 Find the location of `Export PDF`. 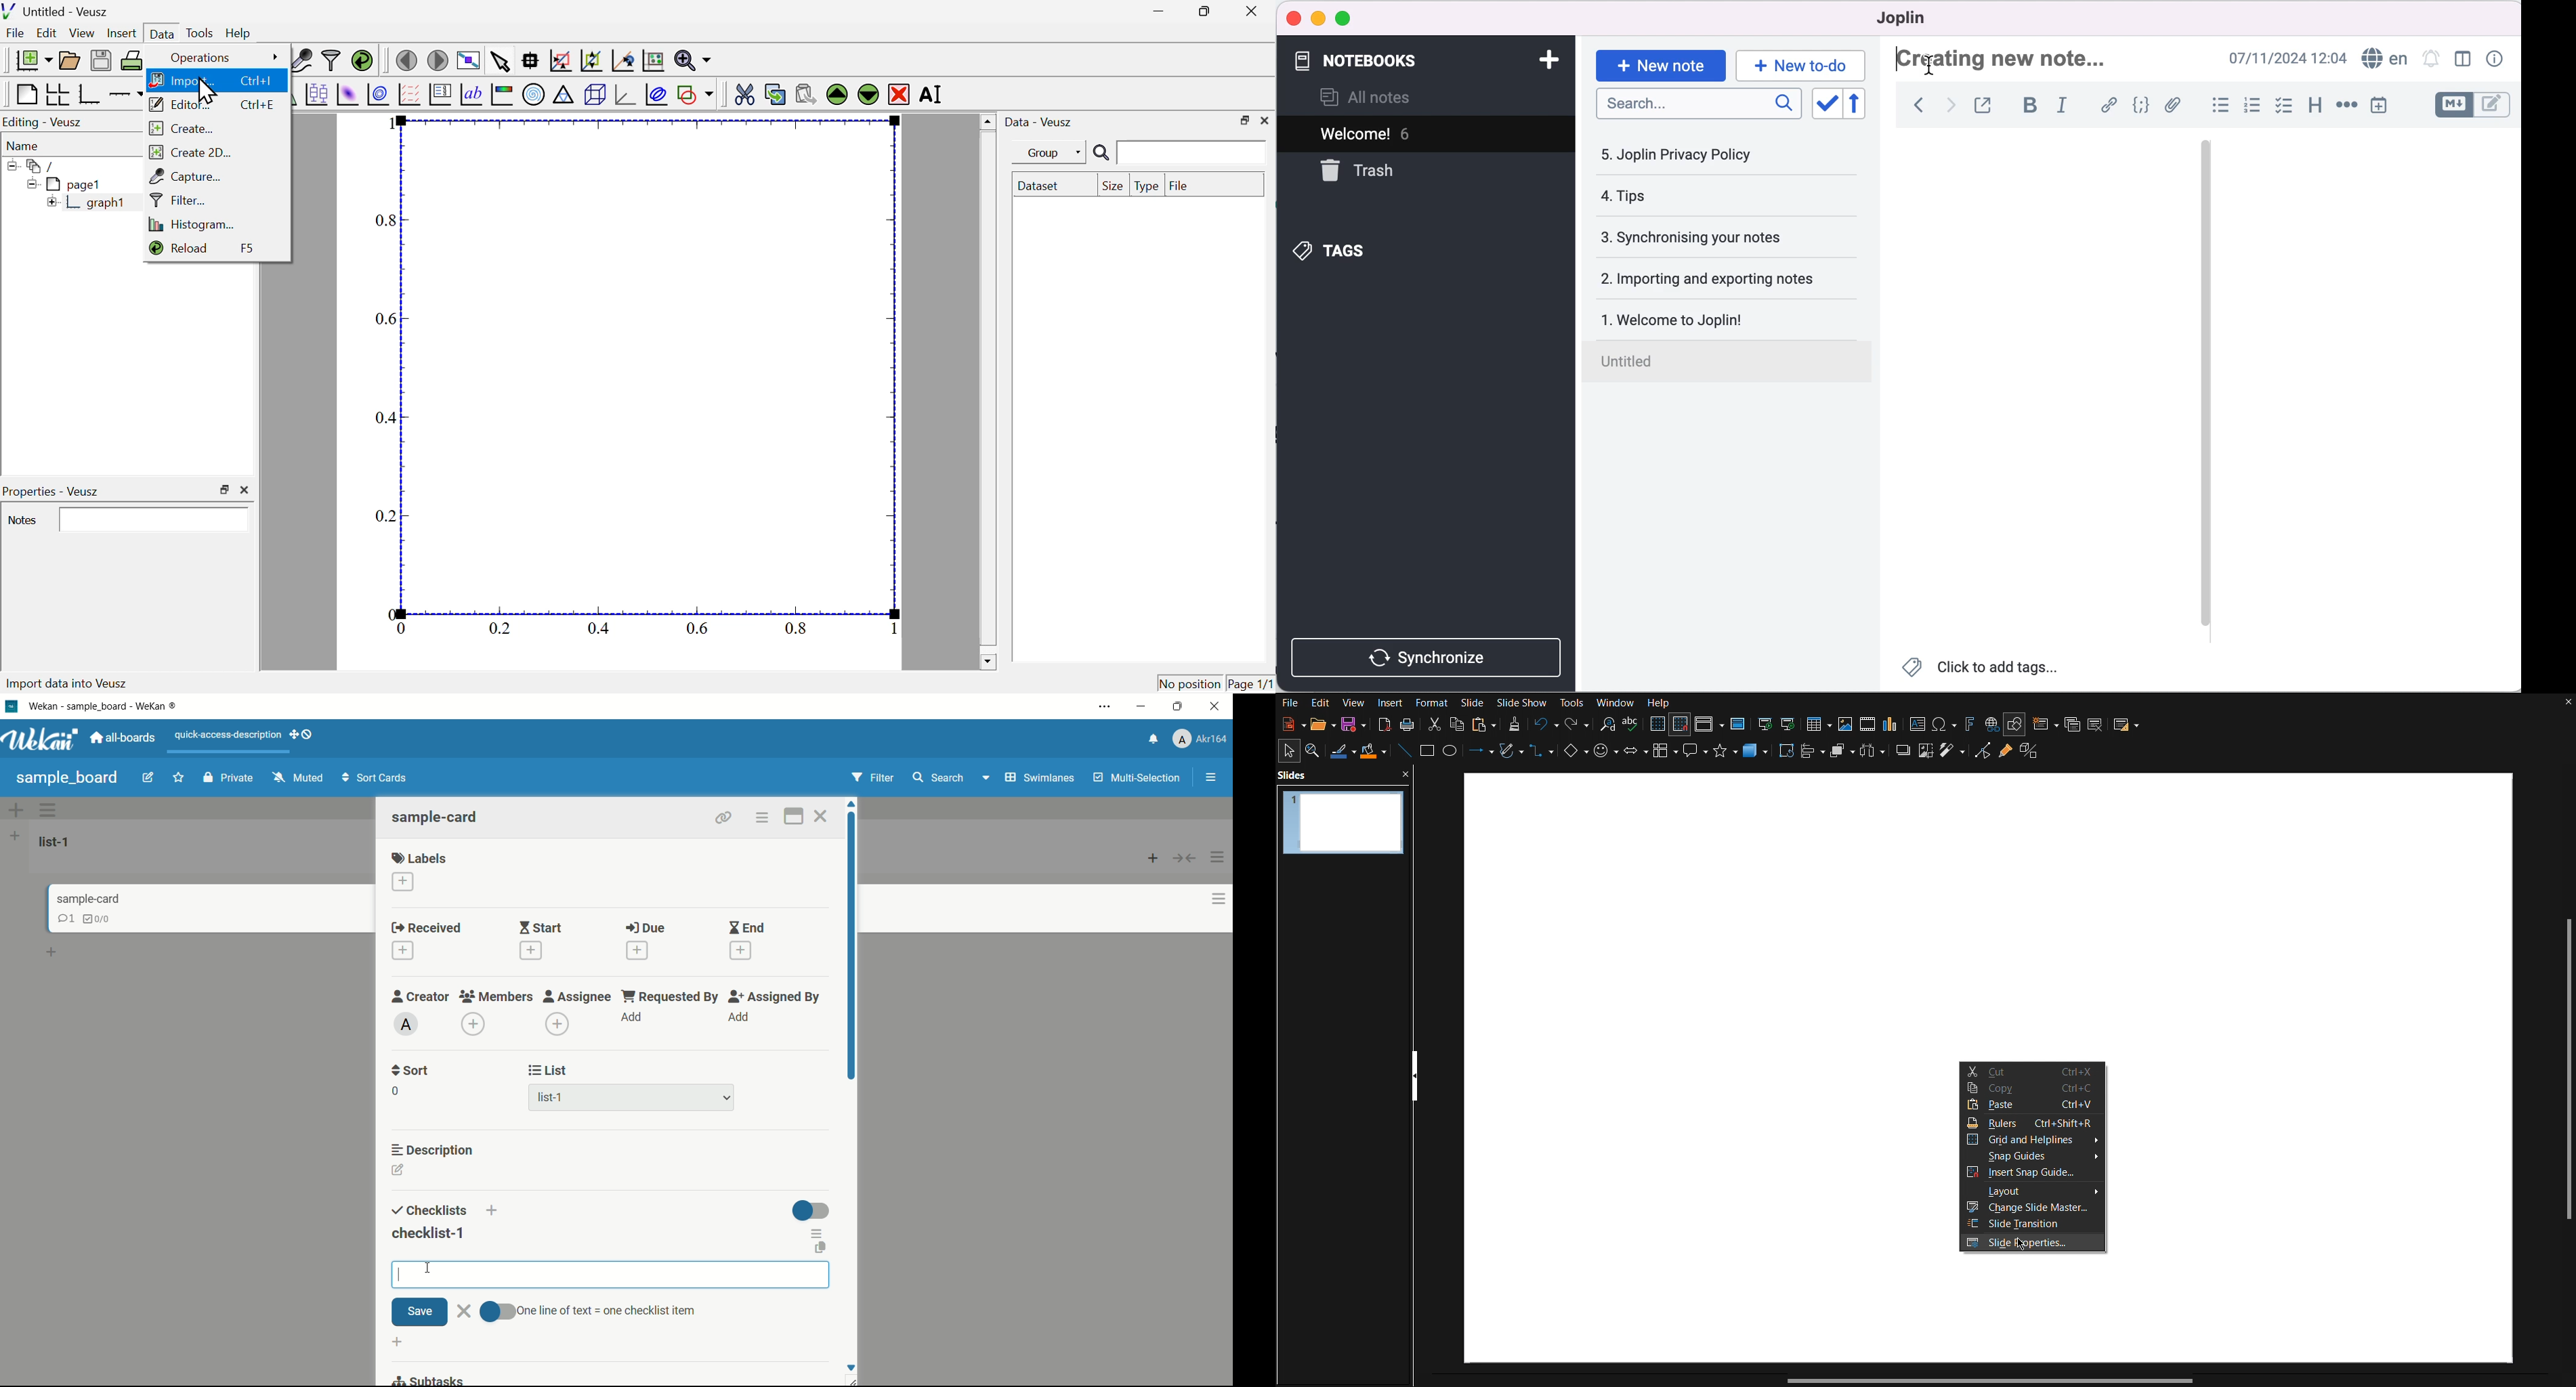

Export PDF is located at coordinates (1382, 725).